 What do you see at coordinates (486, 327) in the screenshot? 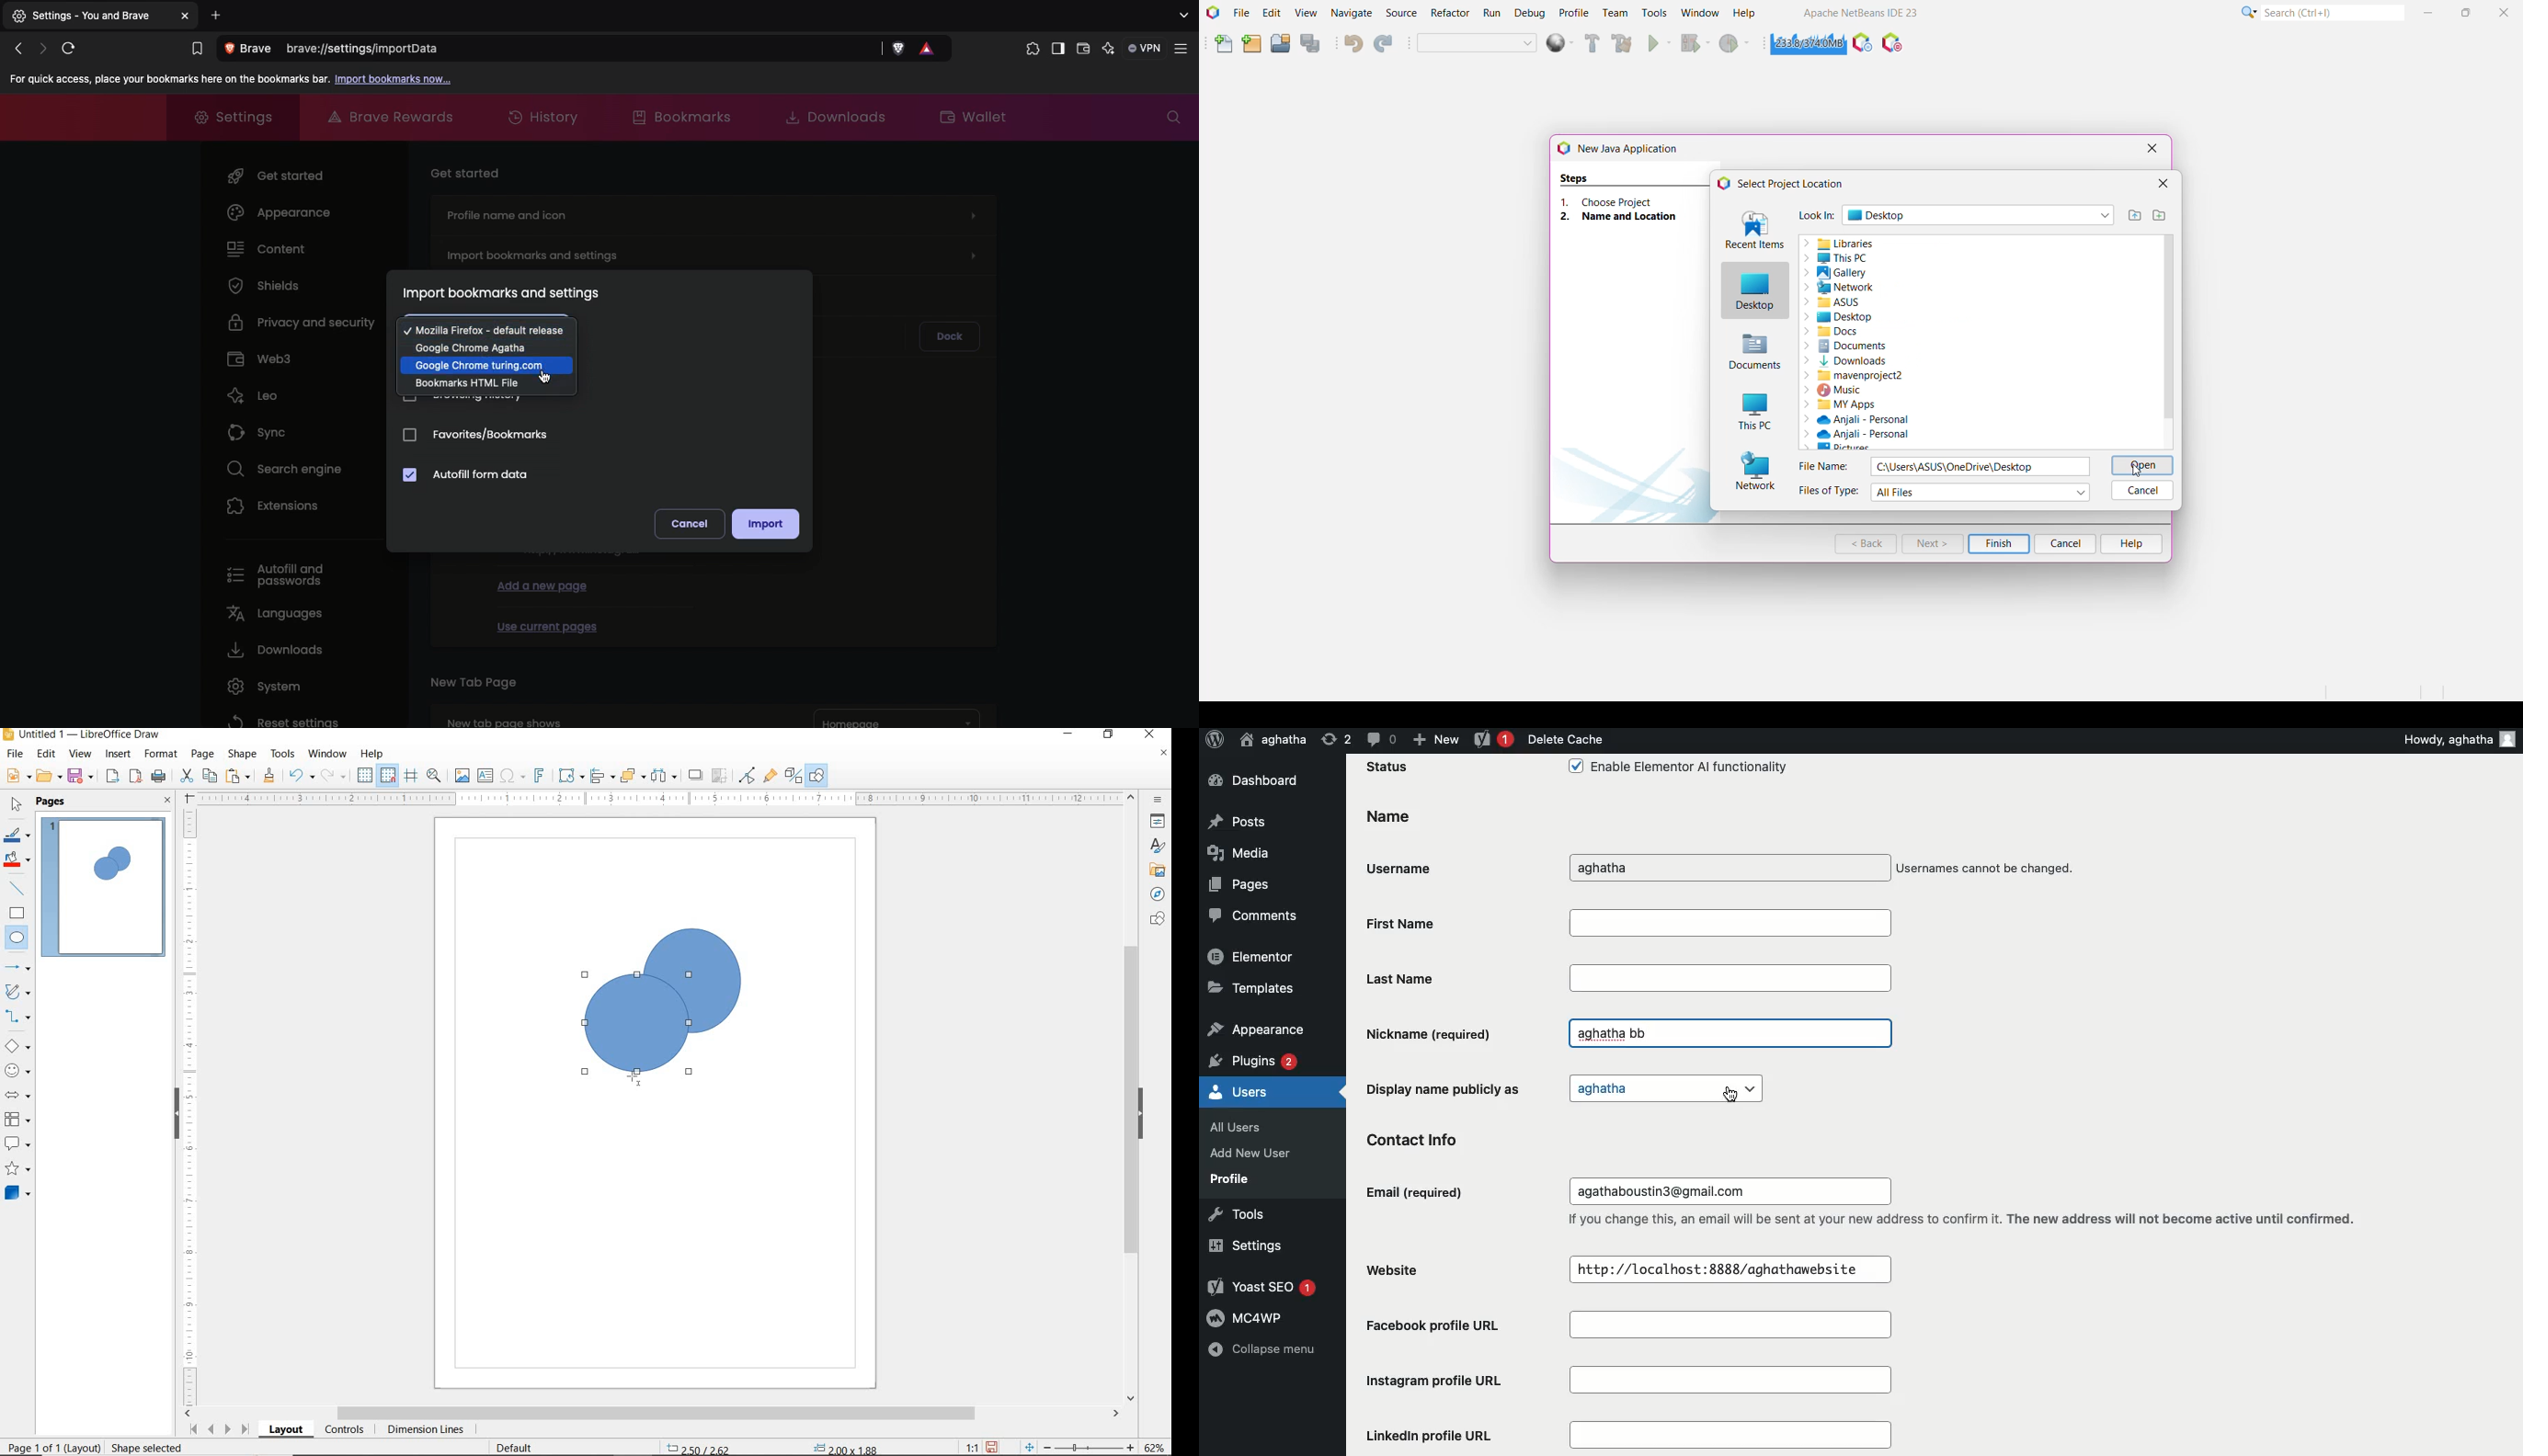
I see `Mozilla Firefox - default release` at bounding box center [486, 327].